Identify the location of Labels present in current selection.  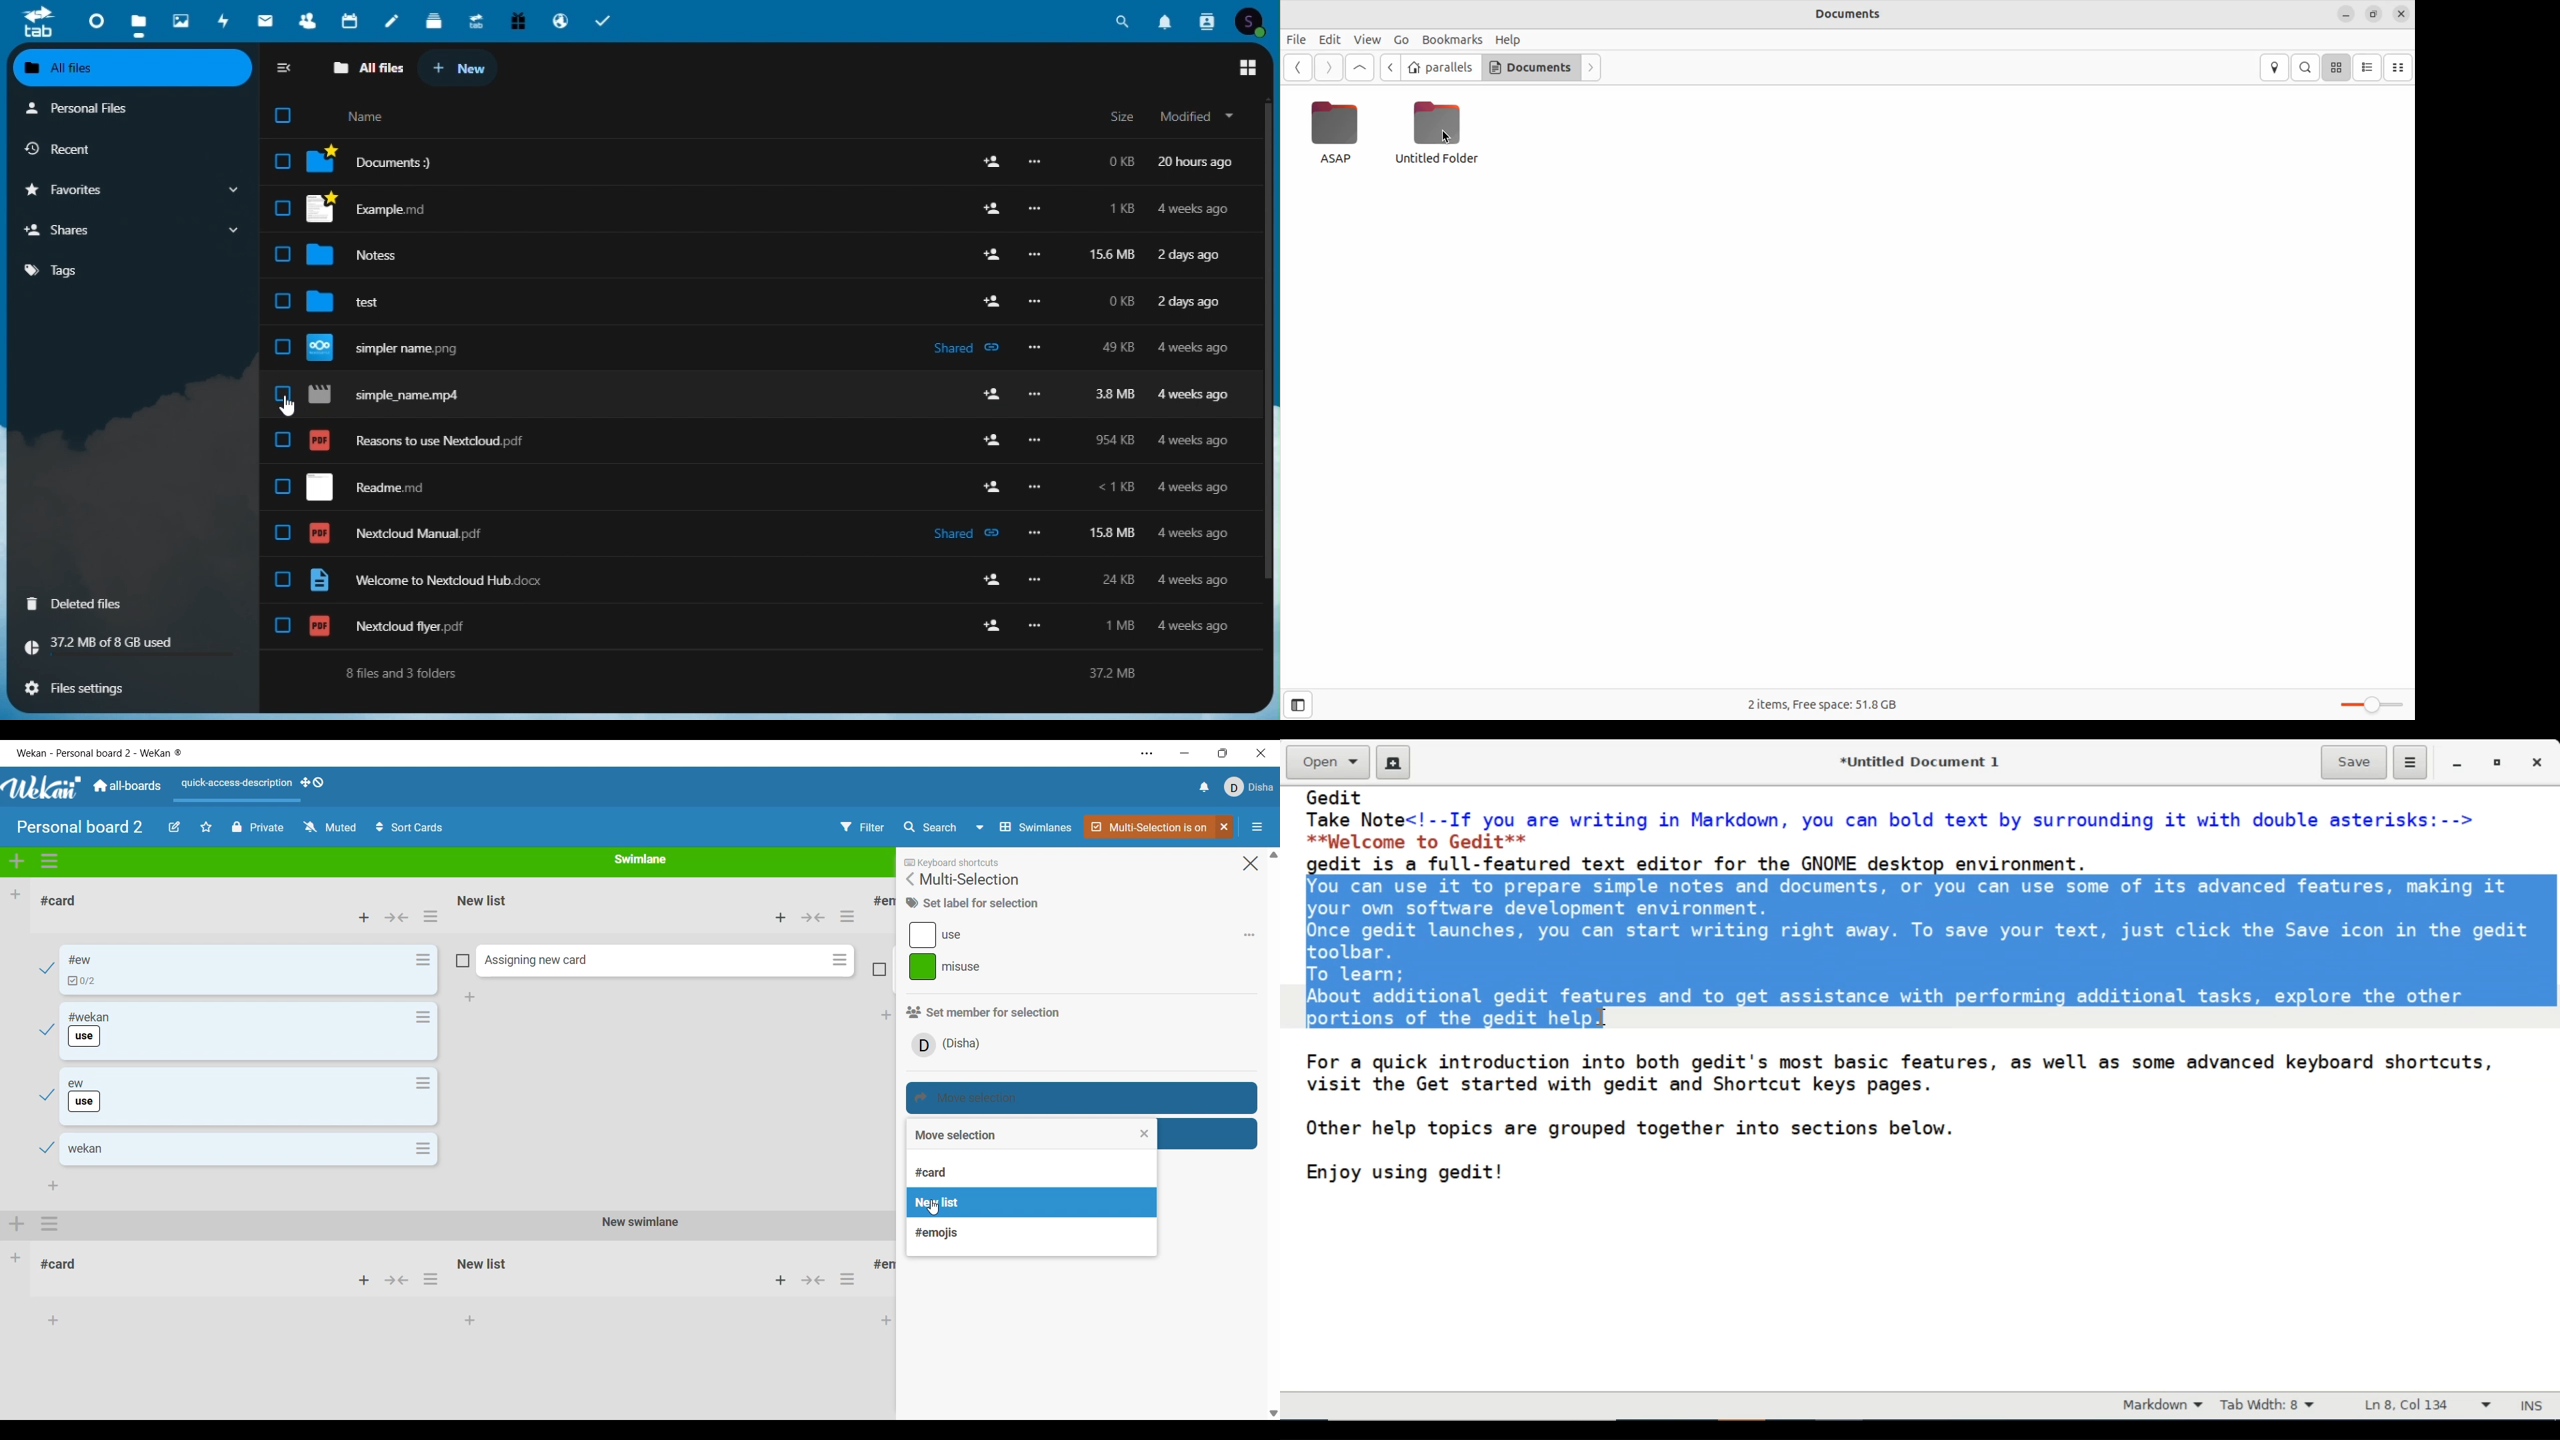
(1074, 951).